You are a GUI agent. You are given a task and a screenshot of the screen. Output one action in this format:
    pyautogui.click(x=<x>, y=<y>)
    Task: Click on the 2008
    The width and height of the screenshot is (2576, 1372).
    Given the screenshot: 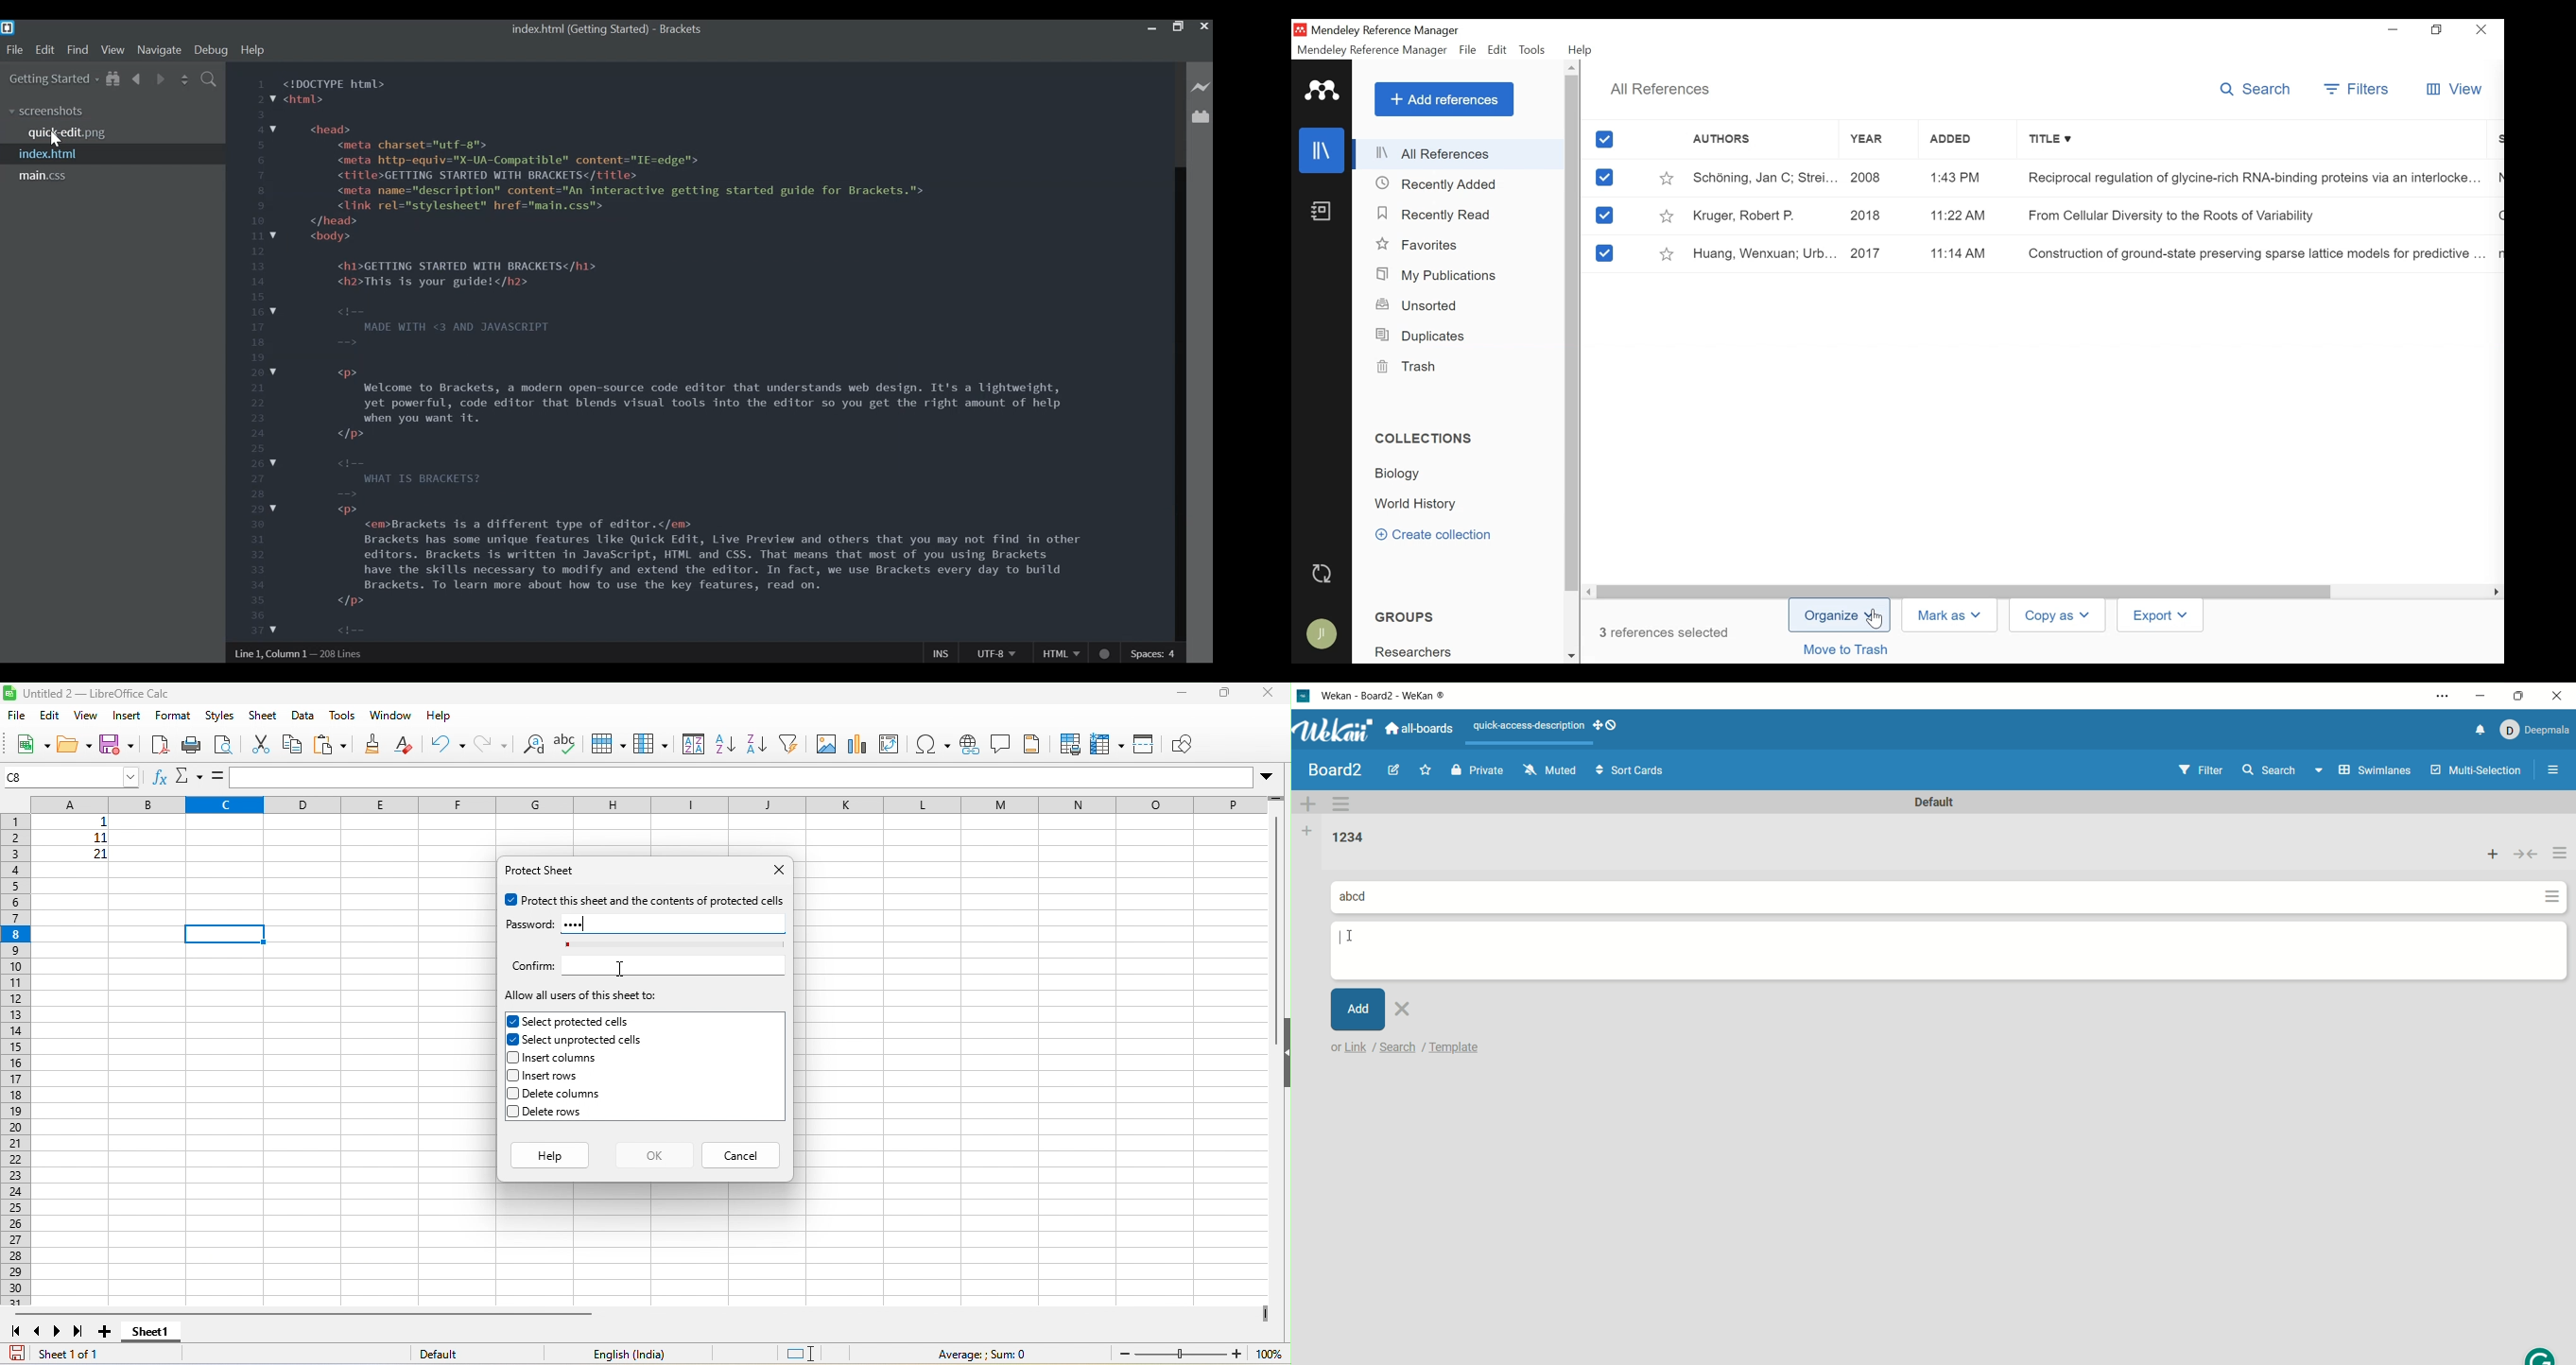 What is the action you would take?
    pyautogui.click(x=1877, y=176)
    